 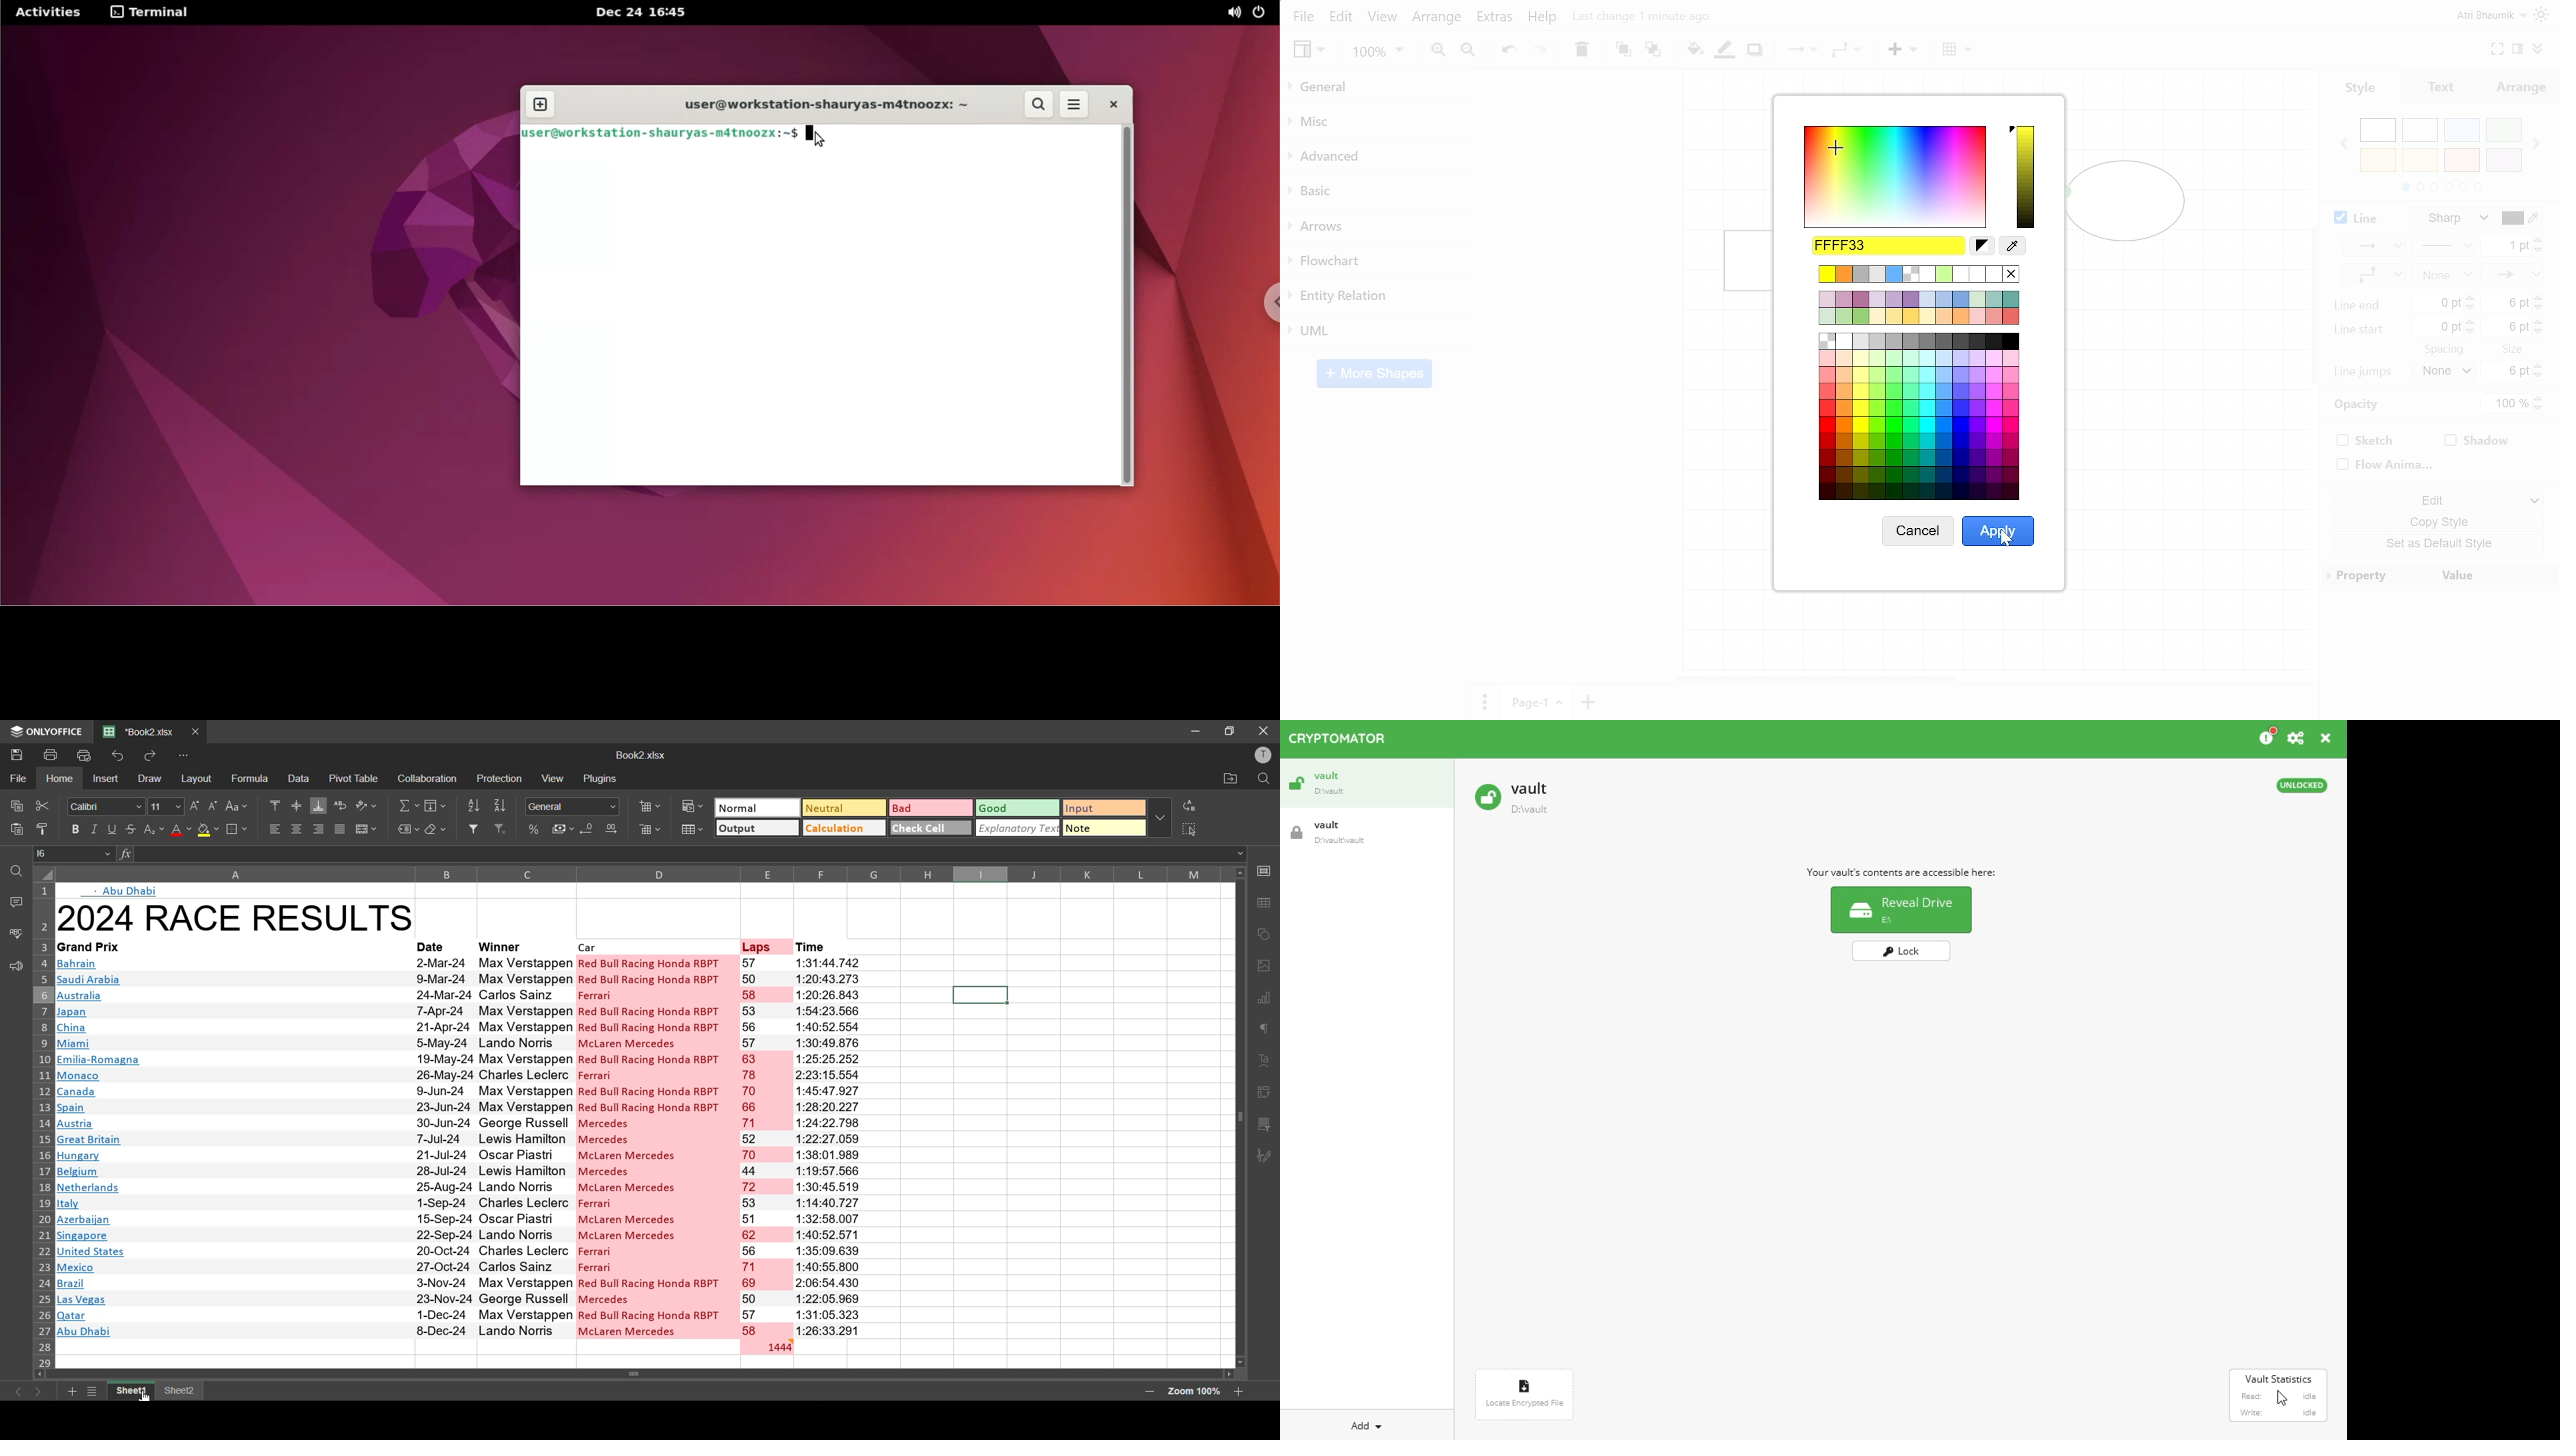 What do you see at coordinates (1016, 810) in the screenshot?
I see `good` at bounding box center [1016, 810].